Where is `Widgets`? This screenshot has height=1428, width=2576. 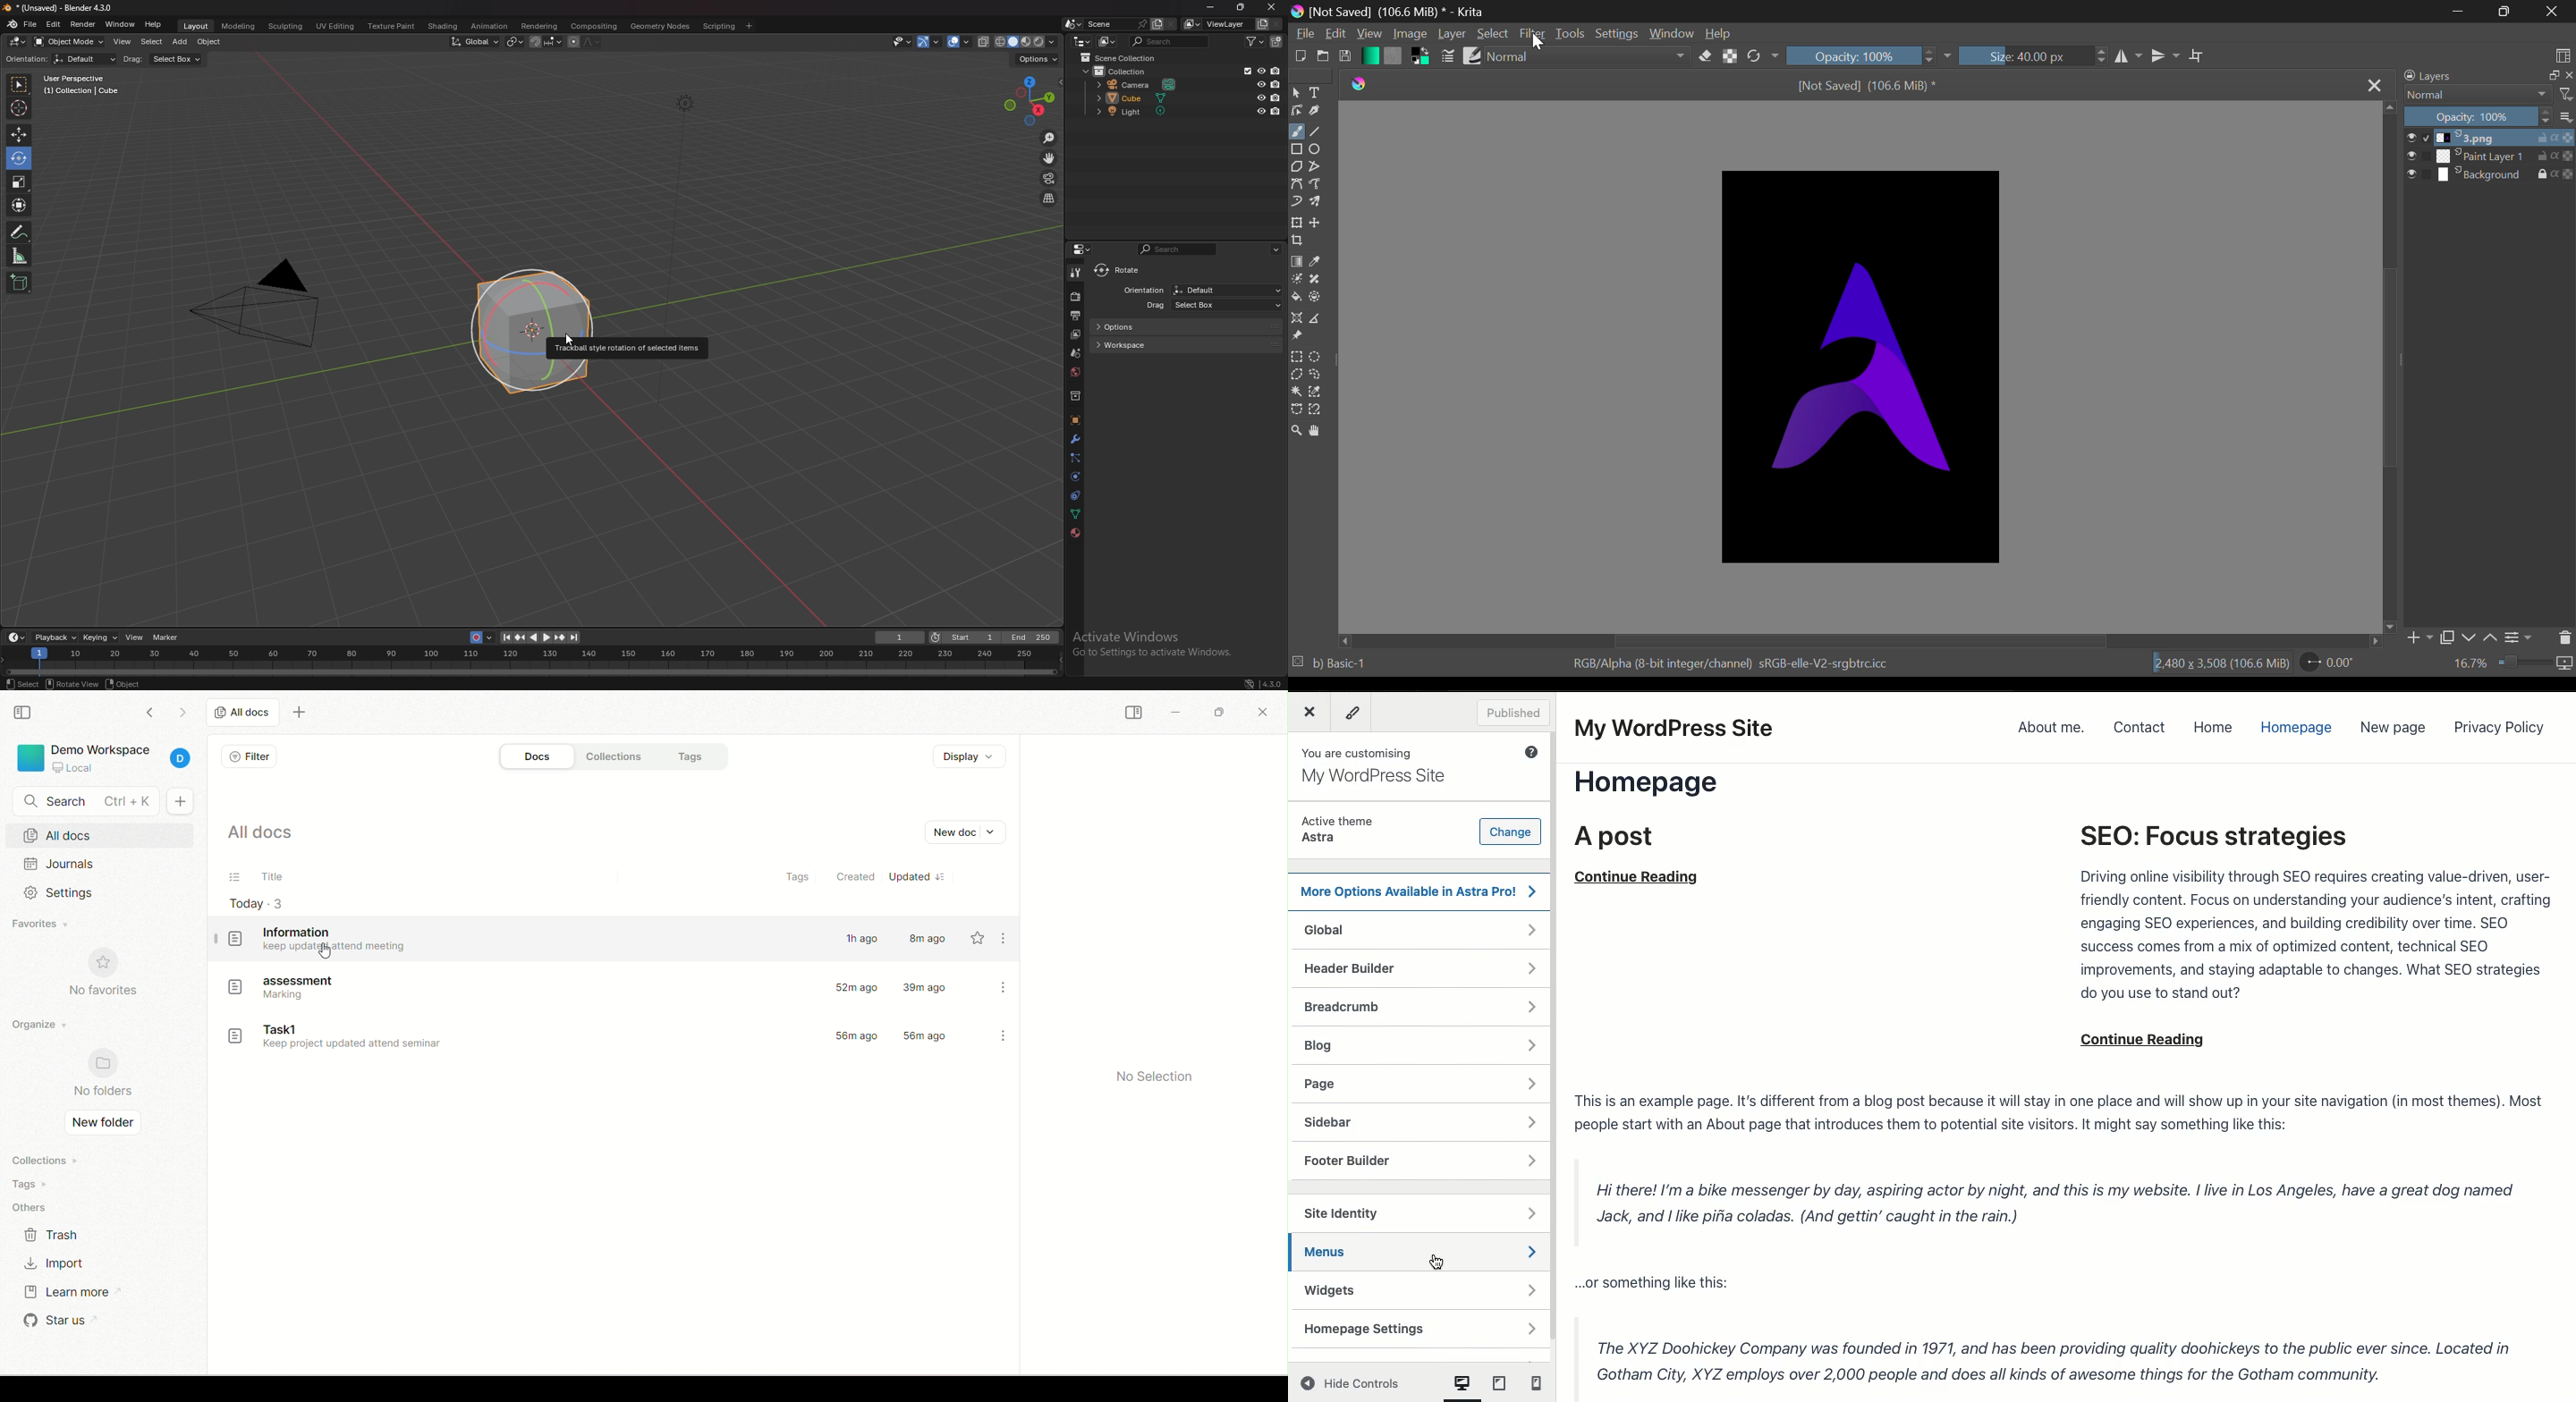 Widgets is located at coordinates (1421, 1291).